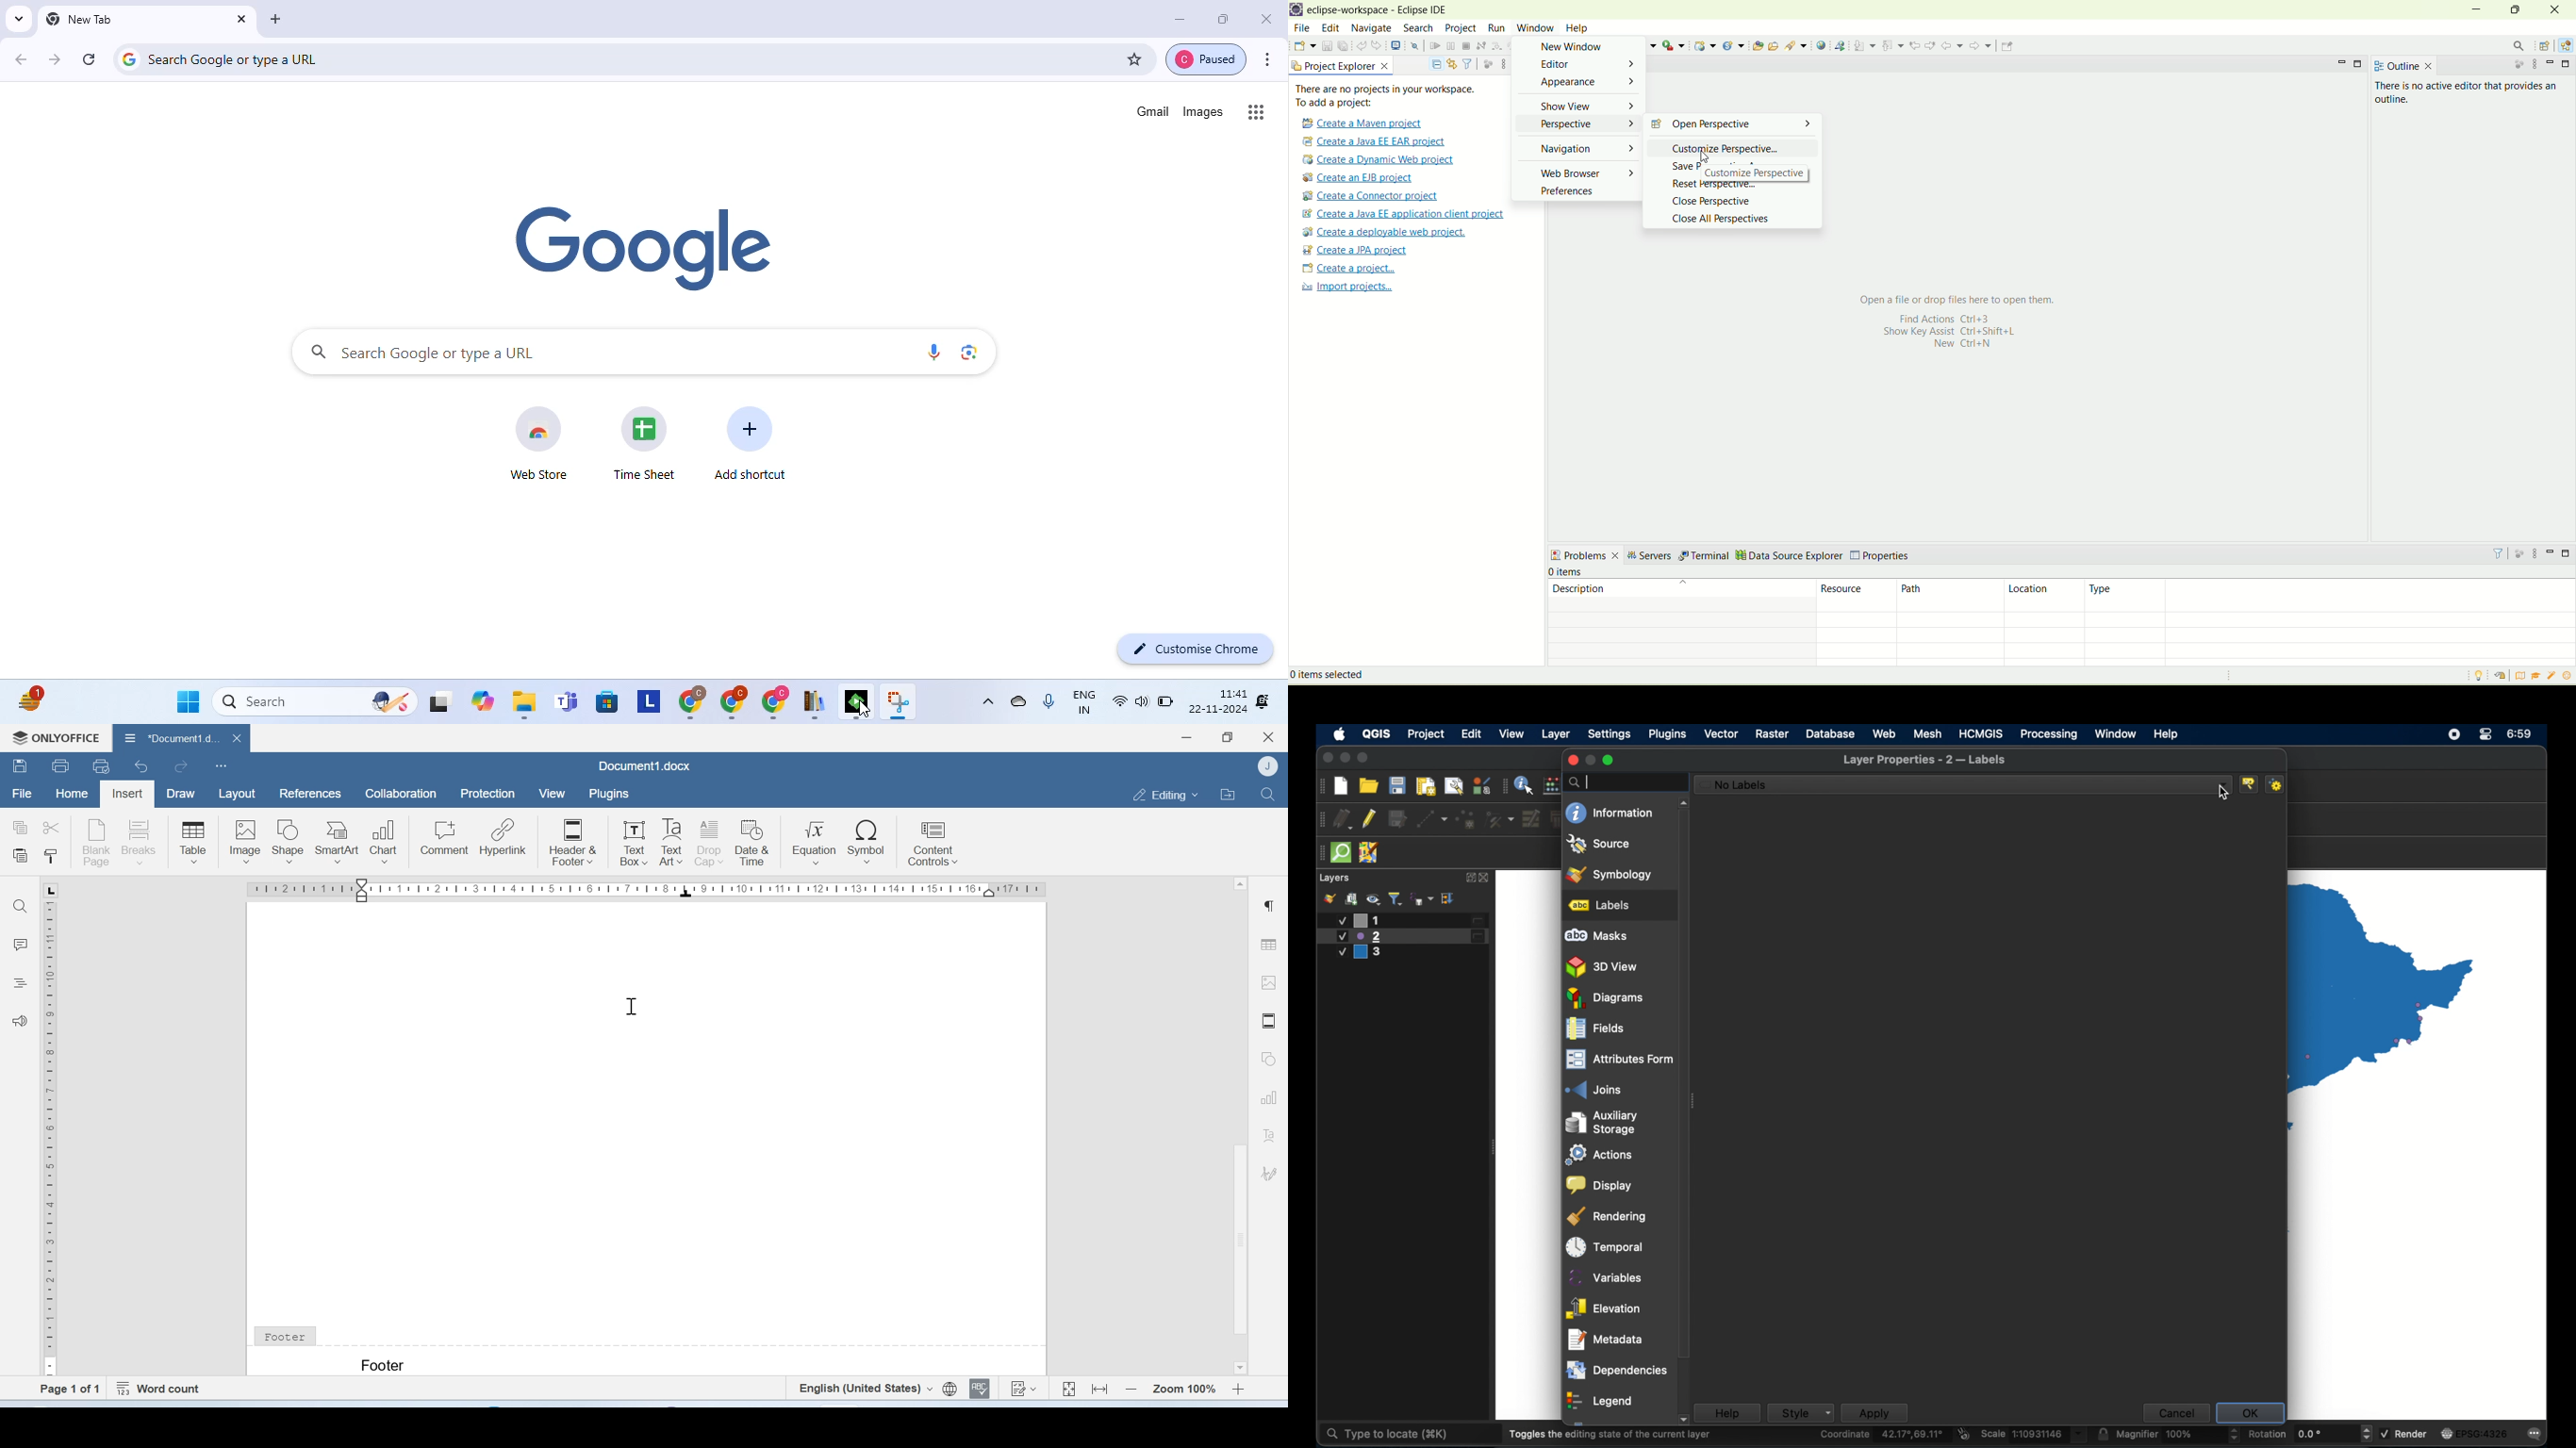 Image resolution: width=2576 pixels, height=1456 pixels. What do you see at coordinates (1584, 83) in the screenshot?
I see `appearance` at bounding box center [1584, 83].